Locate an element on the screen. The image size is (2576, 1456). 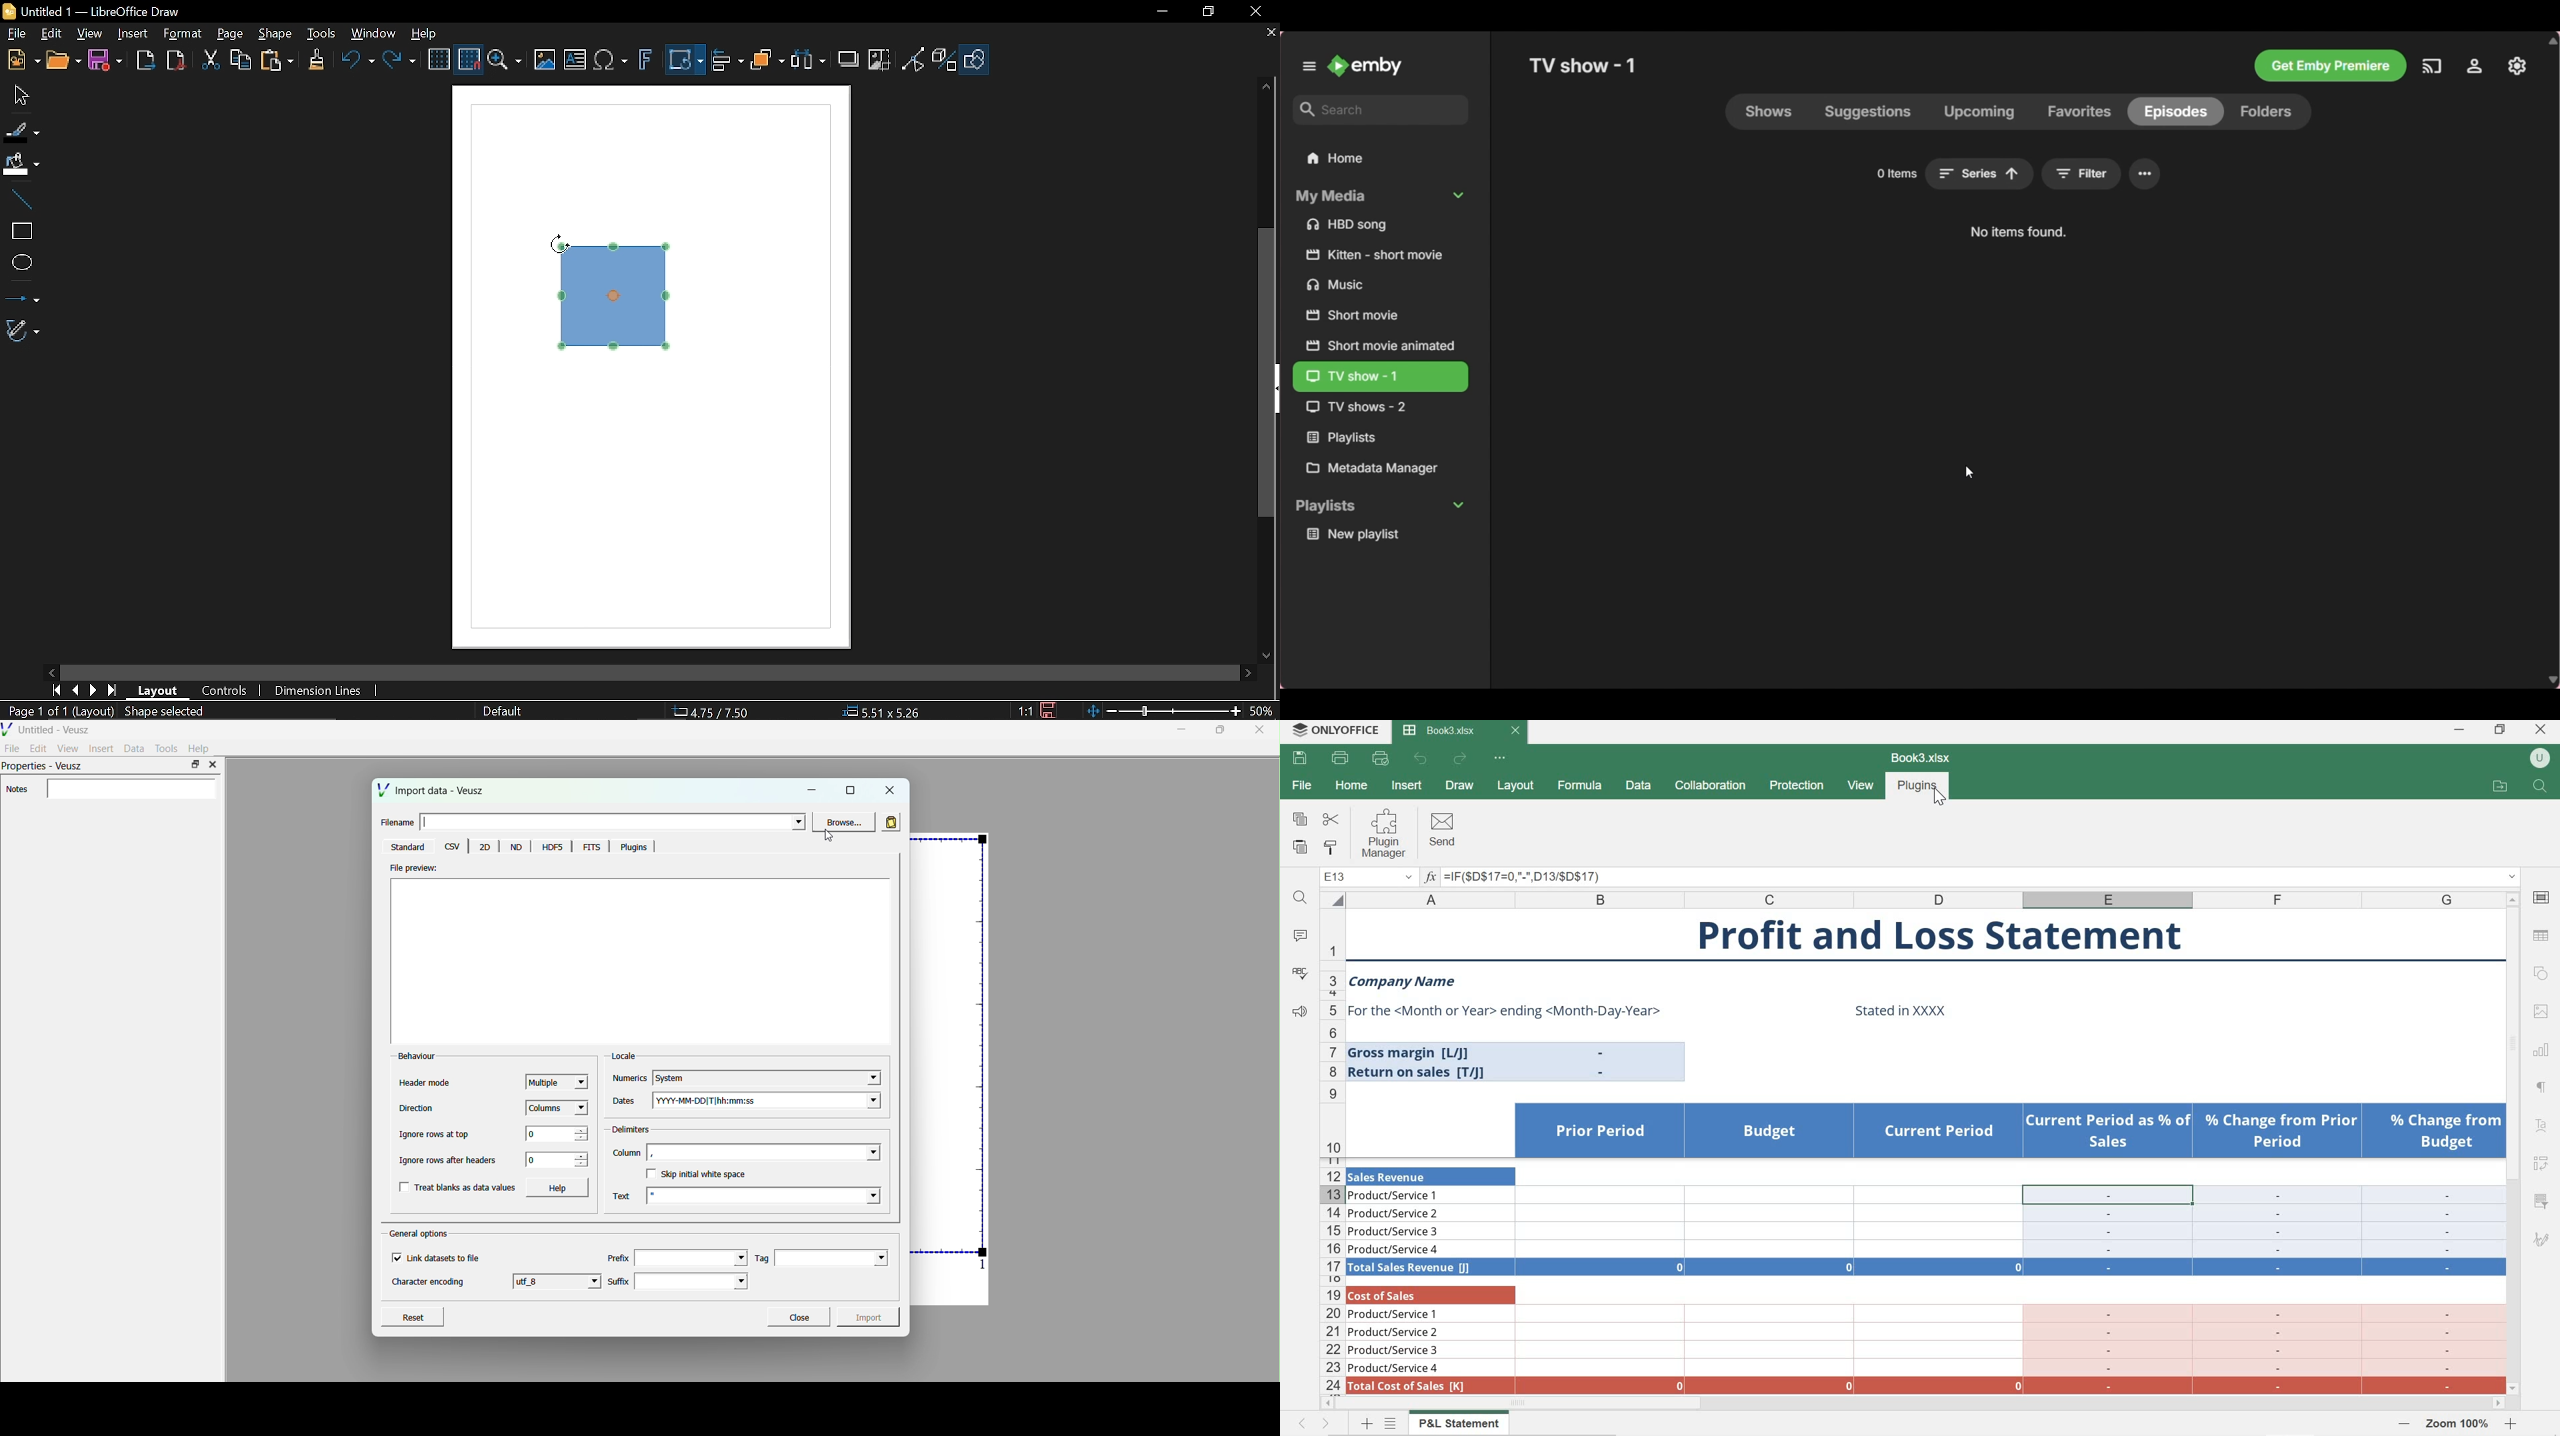
20 is located at coordinates (485, 847).